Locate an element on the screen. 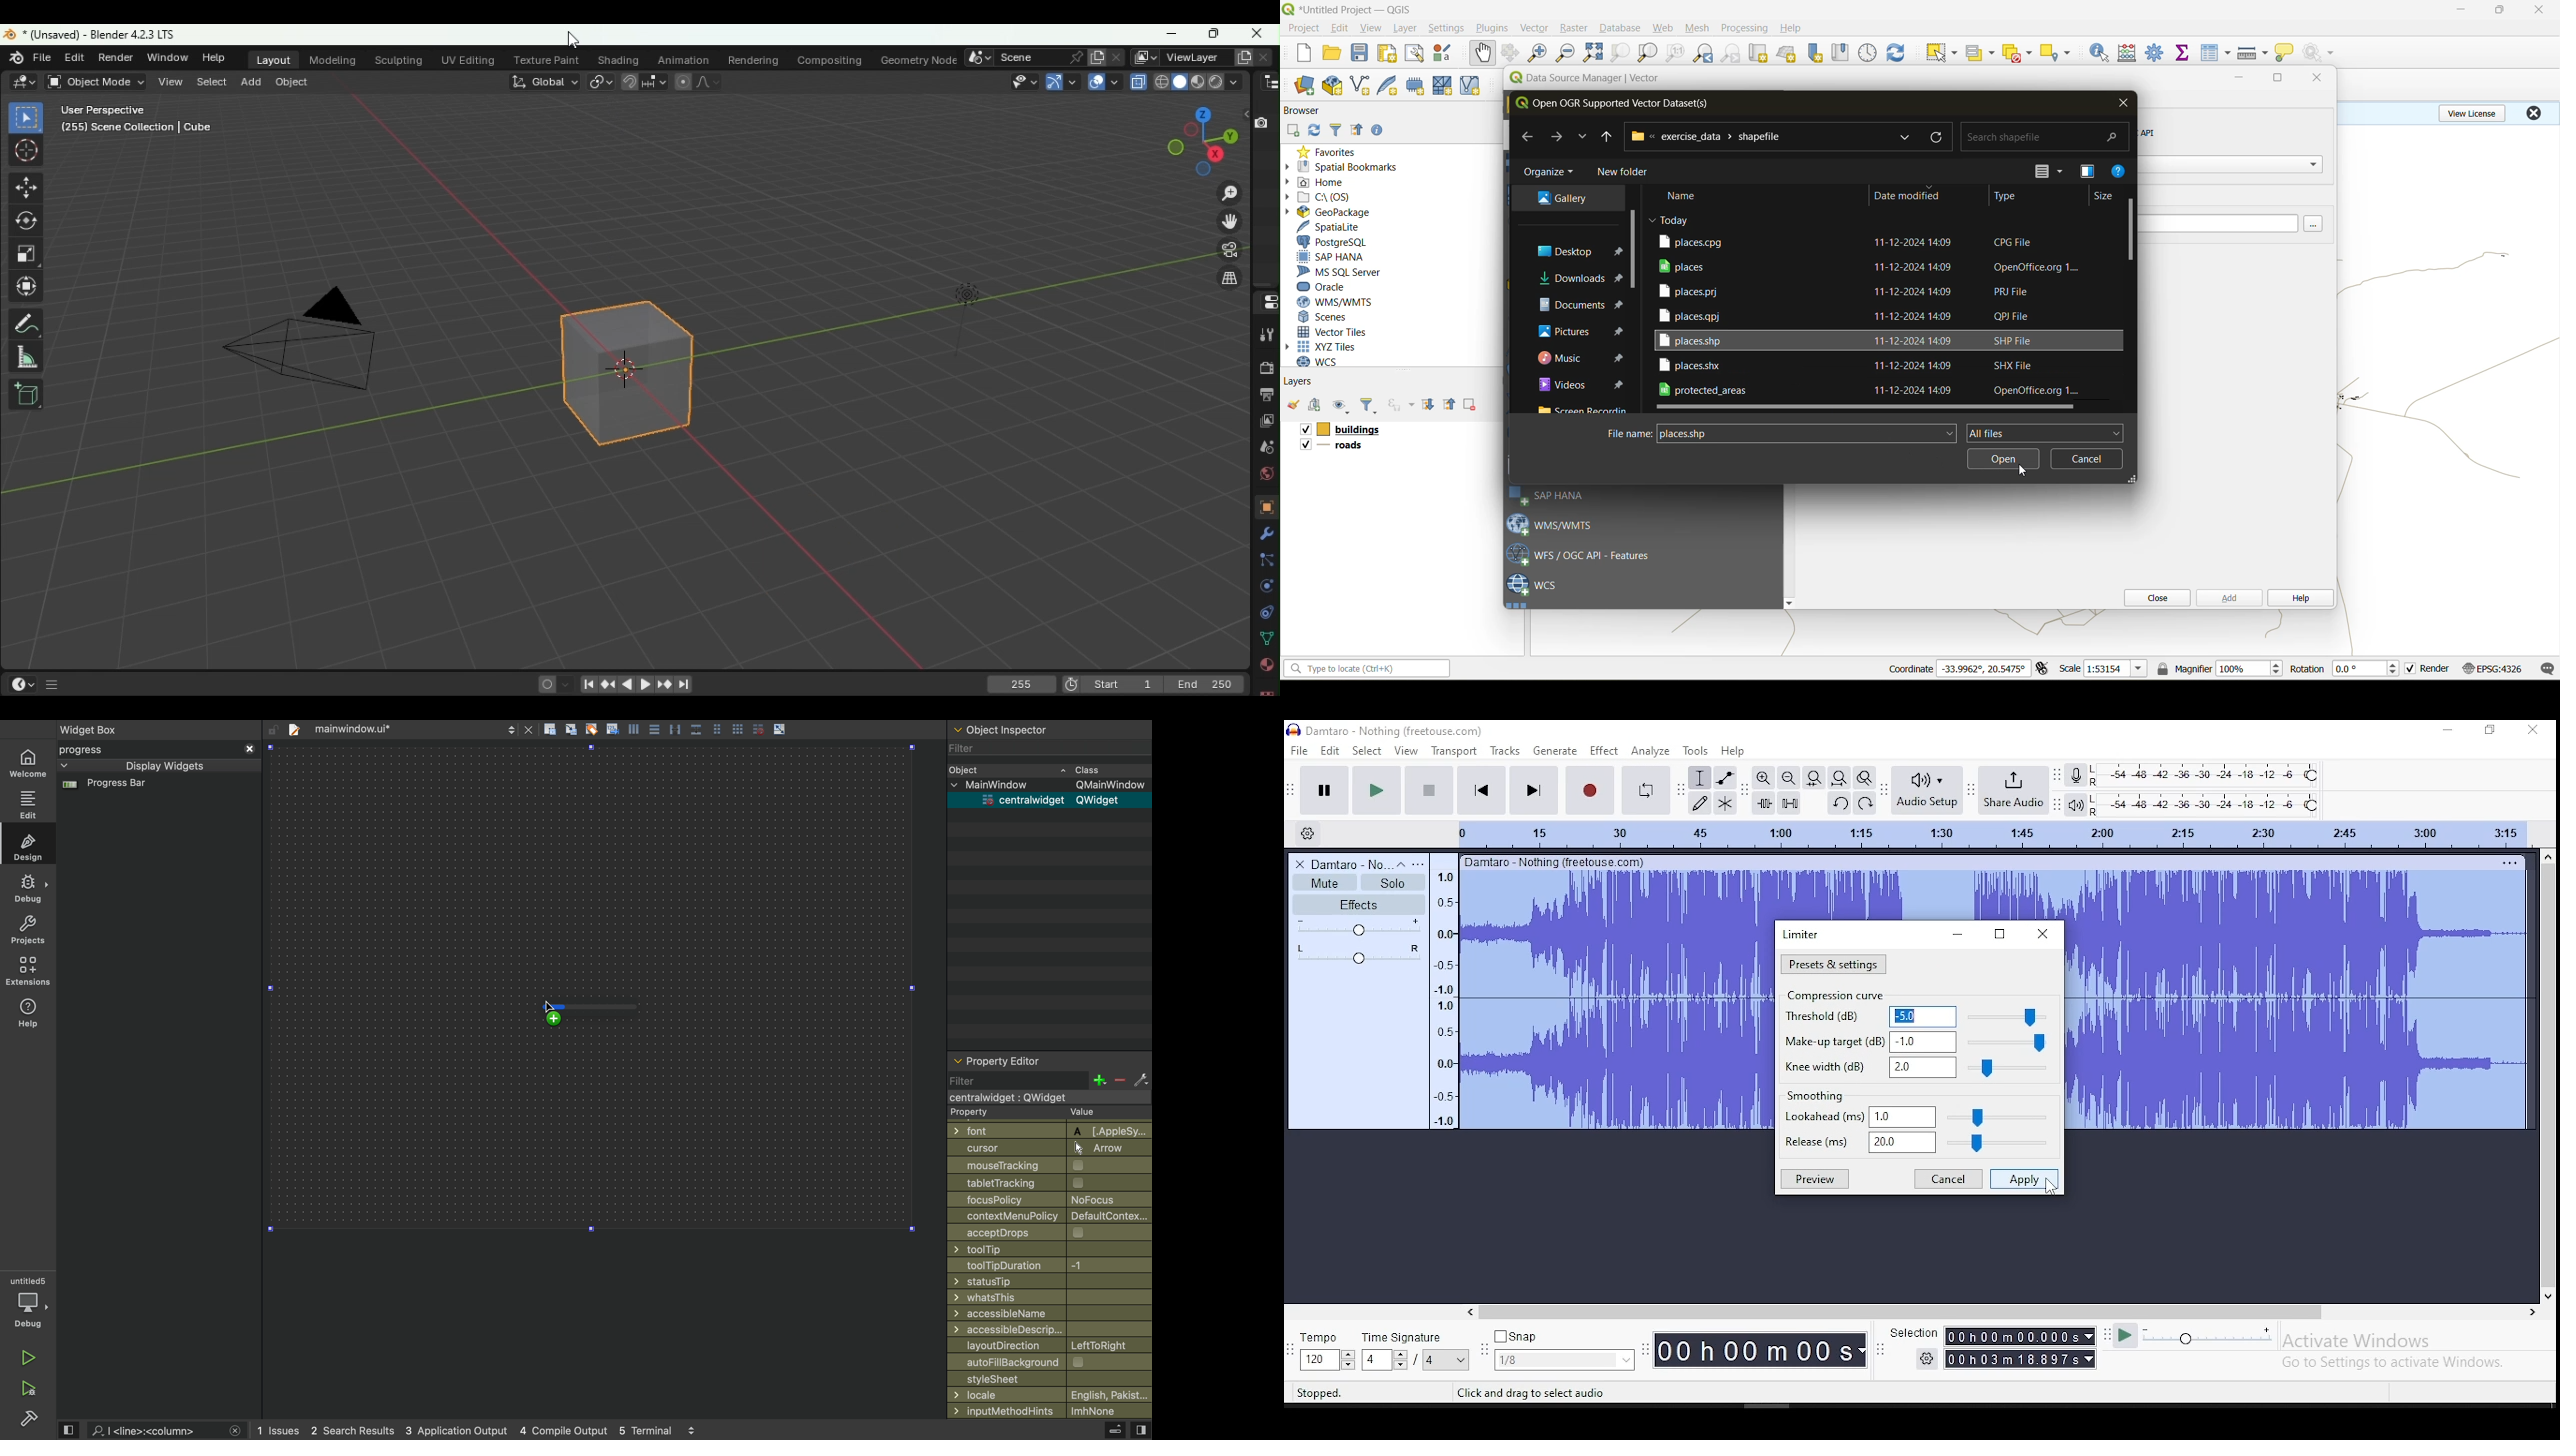  audio track name is located at coordinates (1346, 863).